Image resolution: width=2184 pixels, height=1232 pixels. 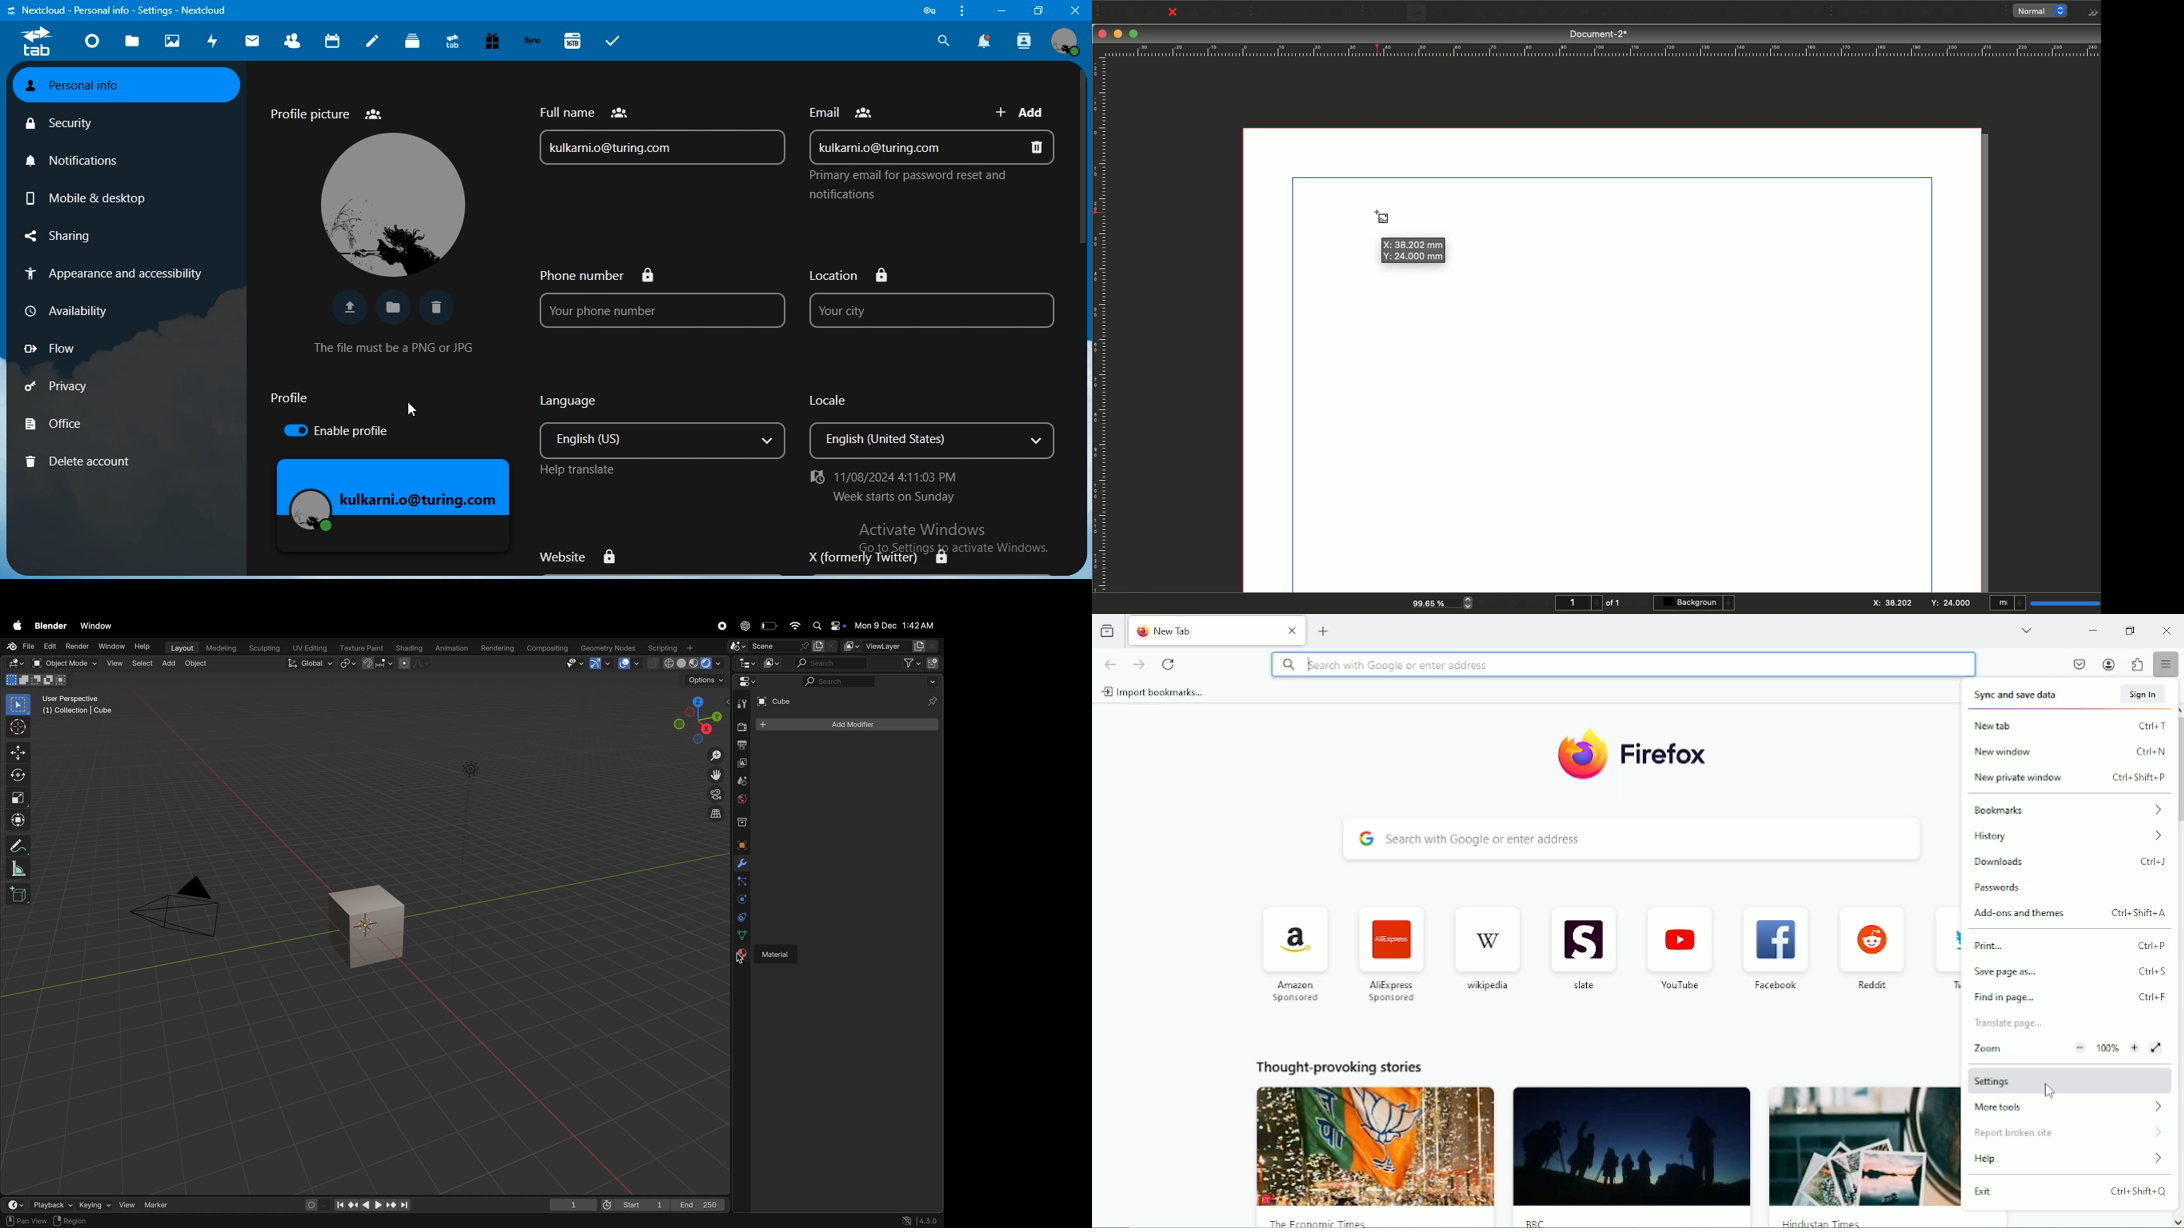 What do you see at coordinates (2145, 694) in the screenshot?
I see `Sign in` at bounding box center [2145, 694].